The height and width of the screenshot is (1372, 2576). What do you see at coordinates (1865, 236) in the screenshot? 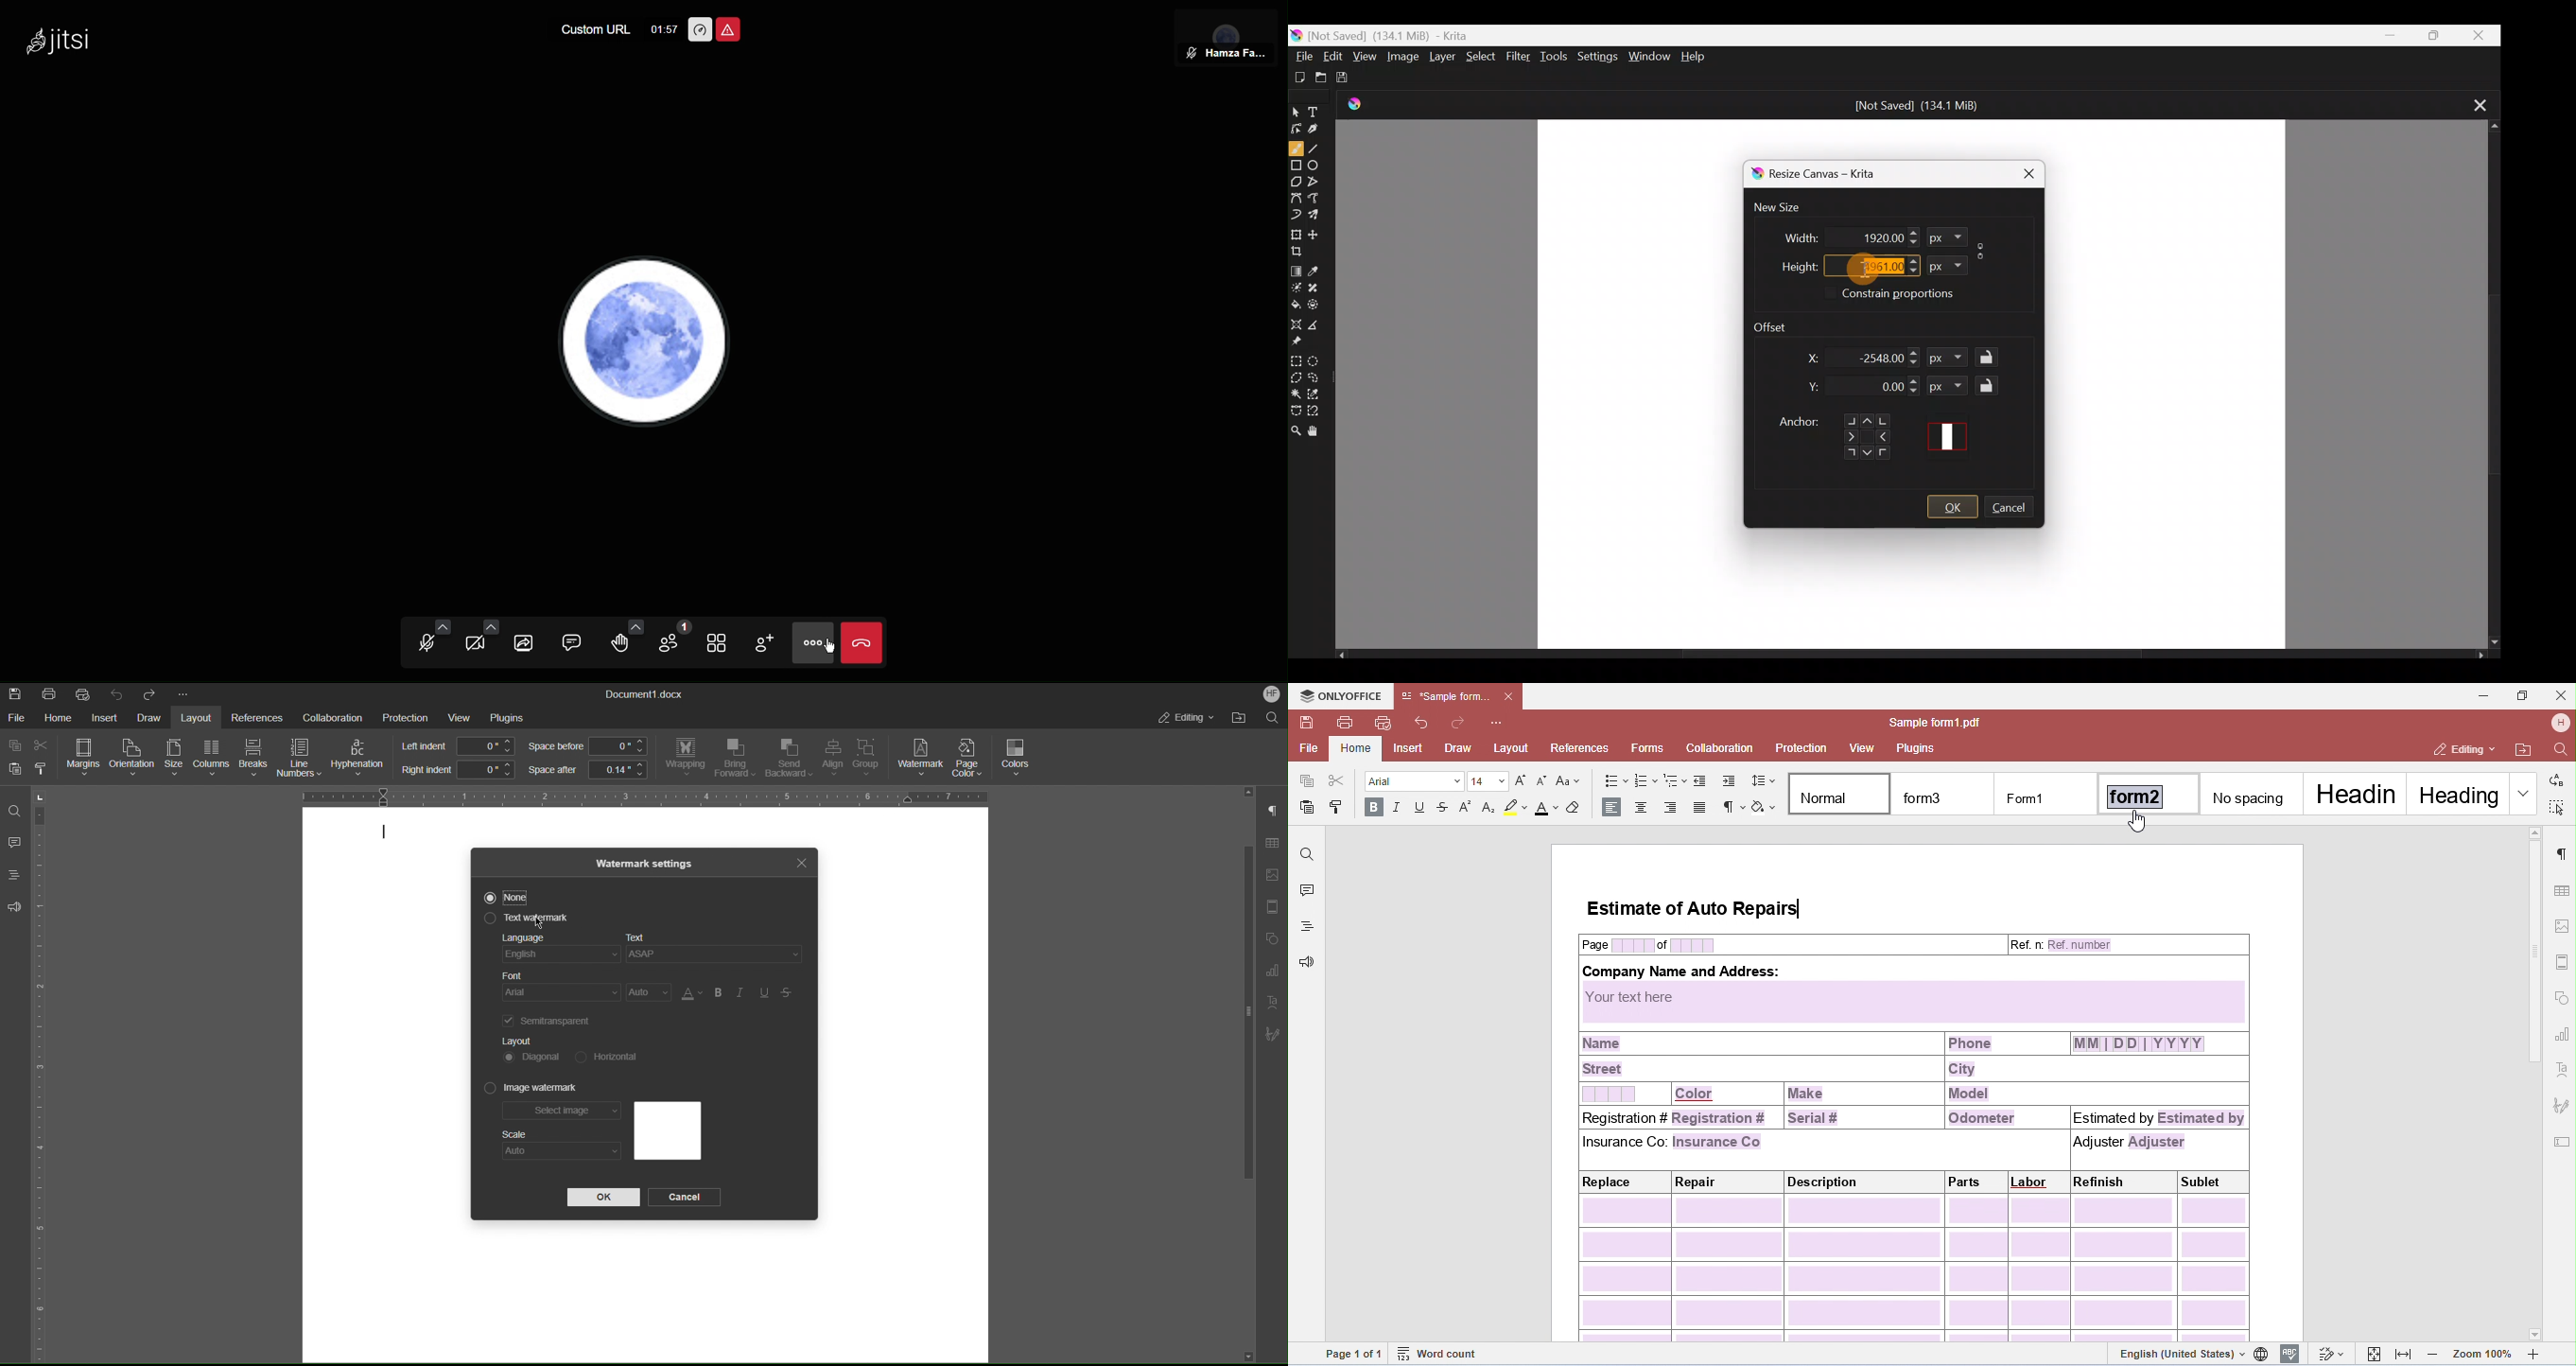
I see `1920.00` at bounding box center [1865, 236].